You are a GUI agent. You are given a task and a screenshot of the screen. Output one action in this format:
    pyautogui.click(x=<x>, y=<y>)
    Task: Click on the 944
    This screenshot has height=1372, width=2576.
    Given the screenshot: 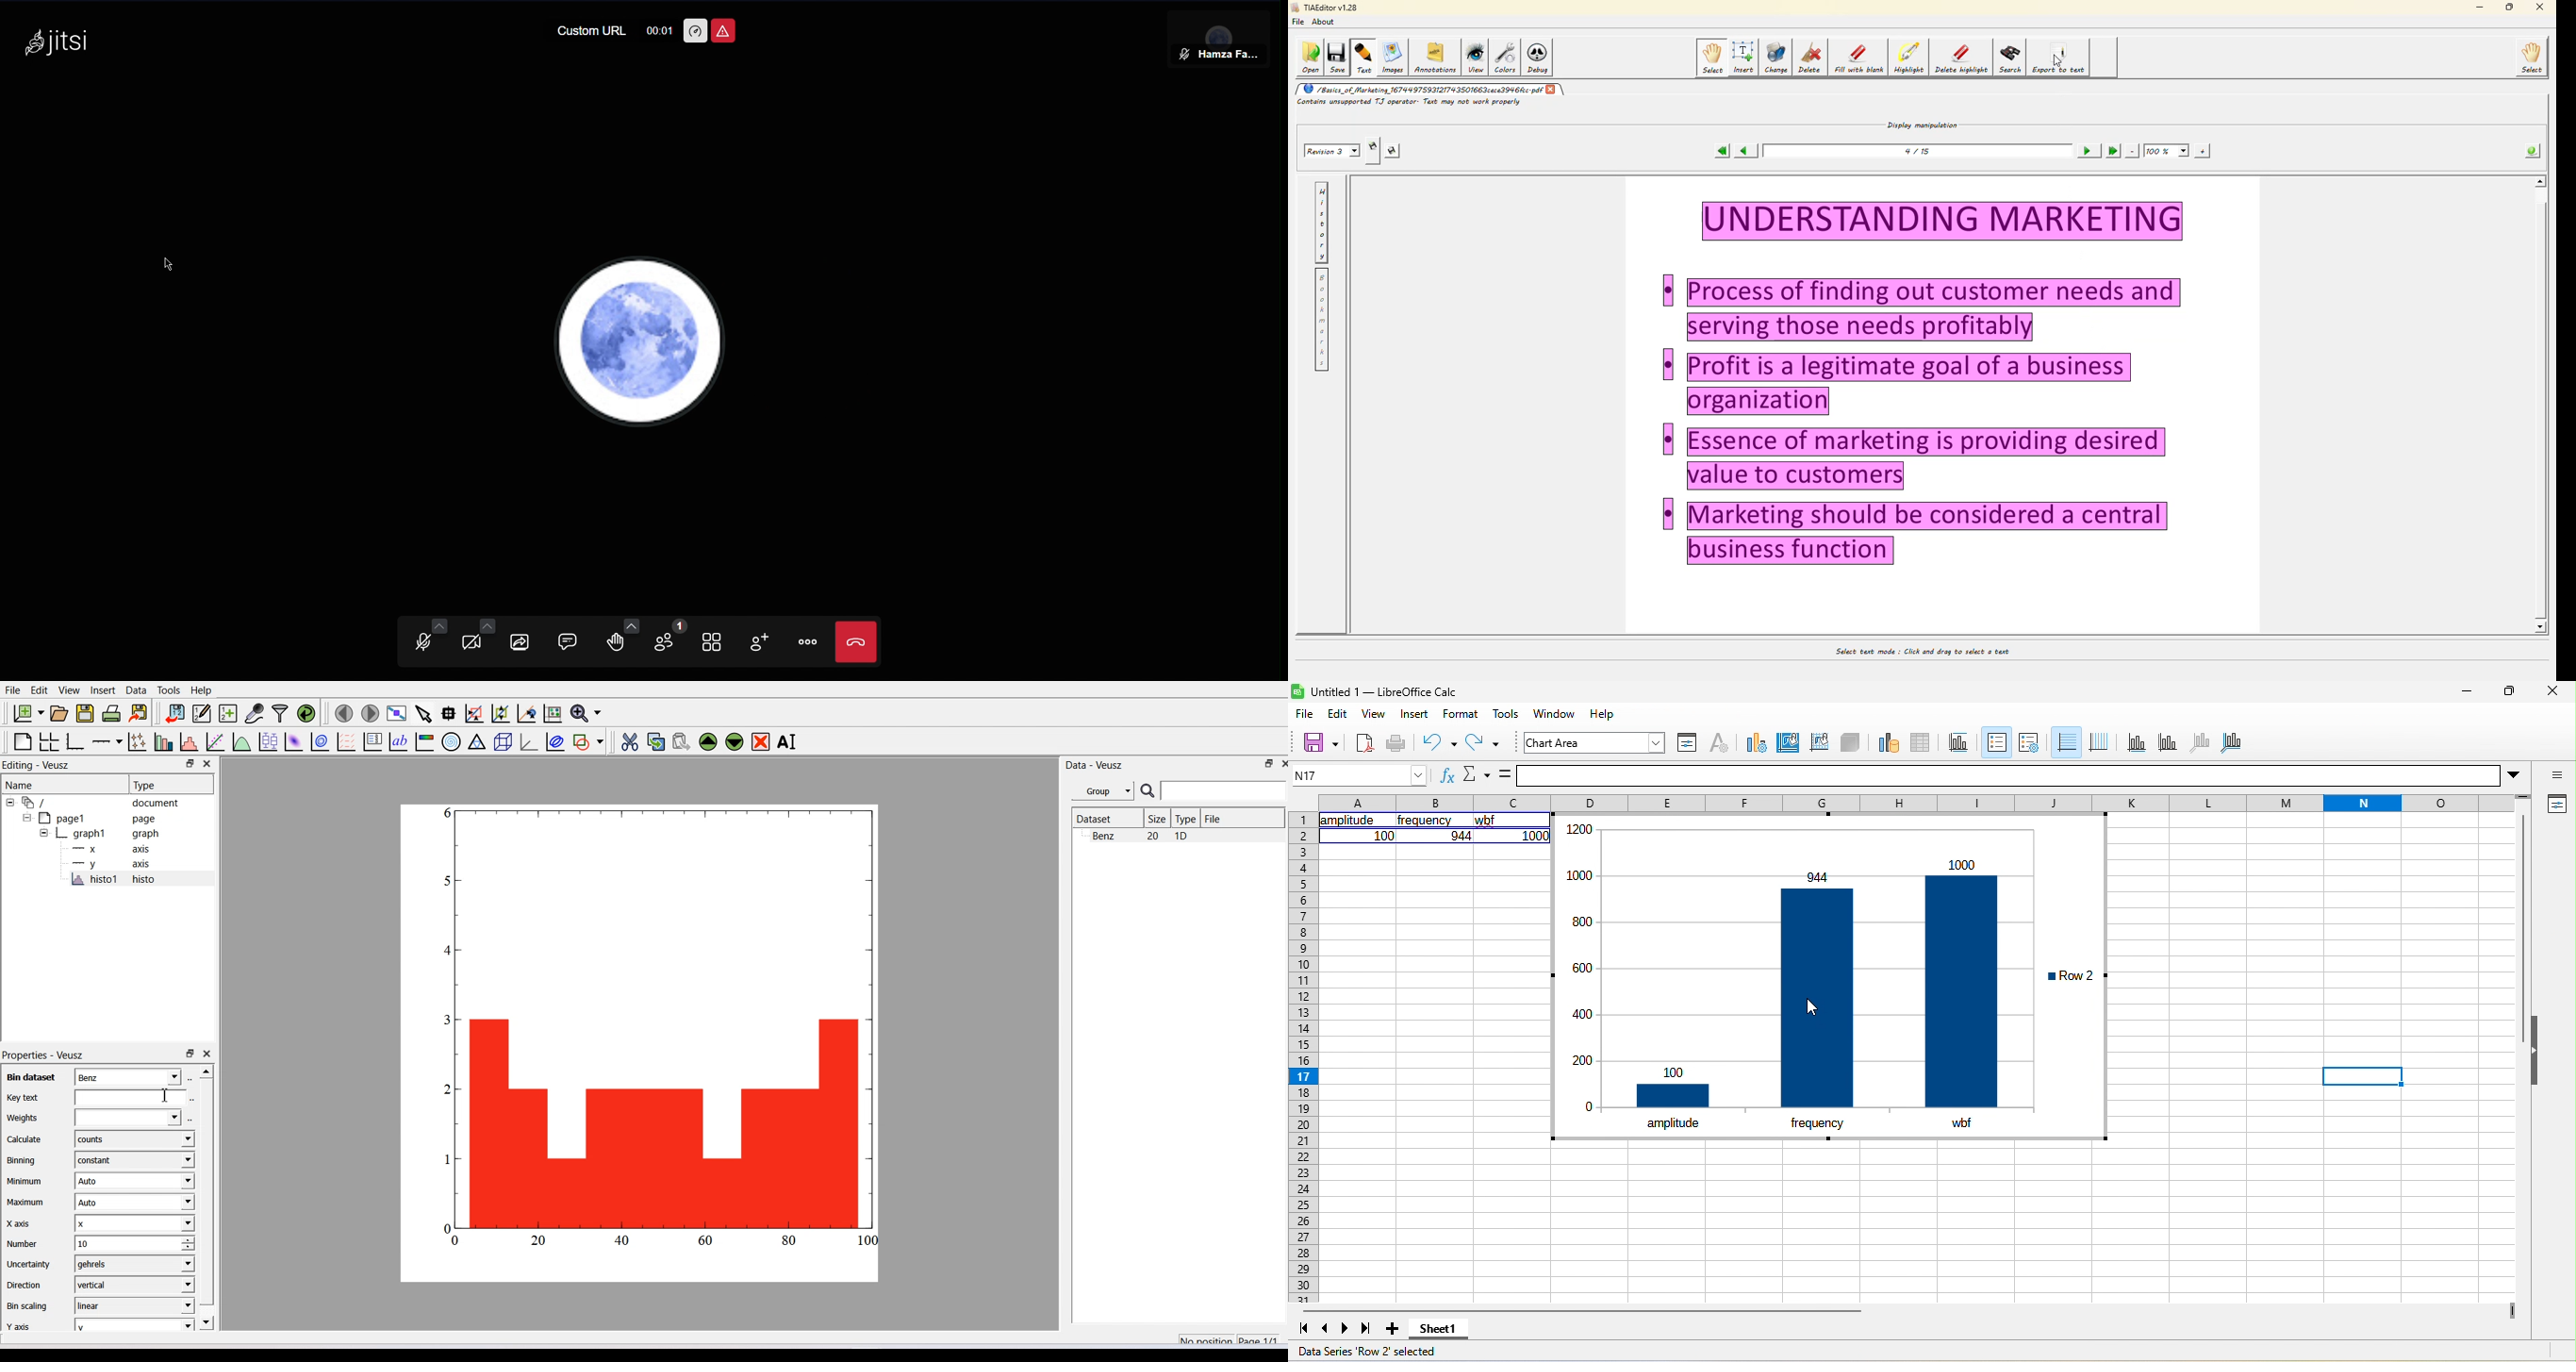 What is the action you would take?
    pyautogui.click(x=1460, y=836)
    